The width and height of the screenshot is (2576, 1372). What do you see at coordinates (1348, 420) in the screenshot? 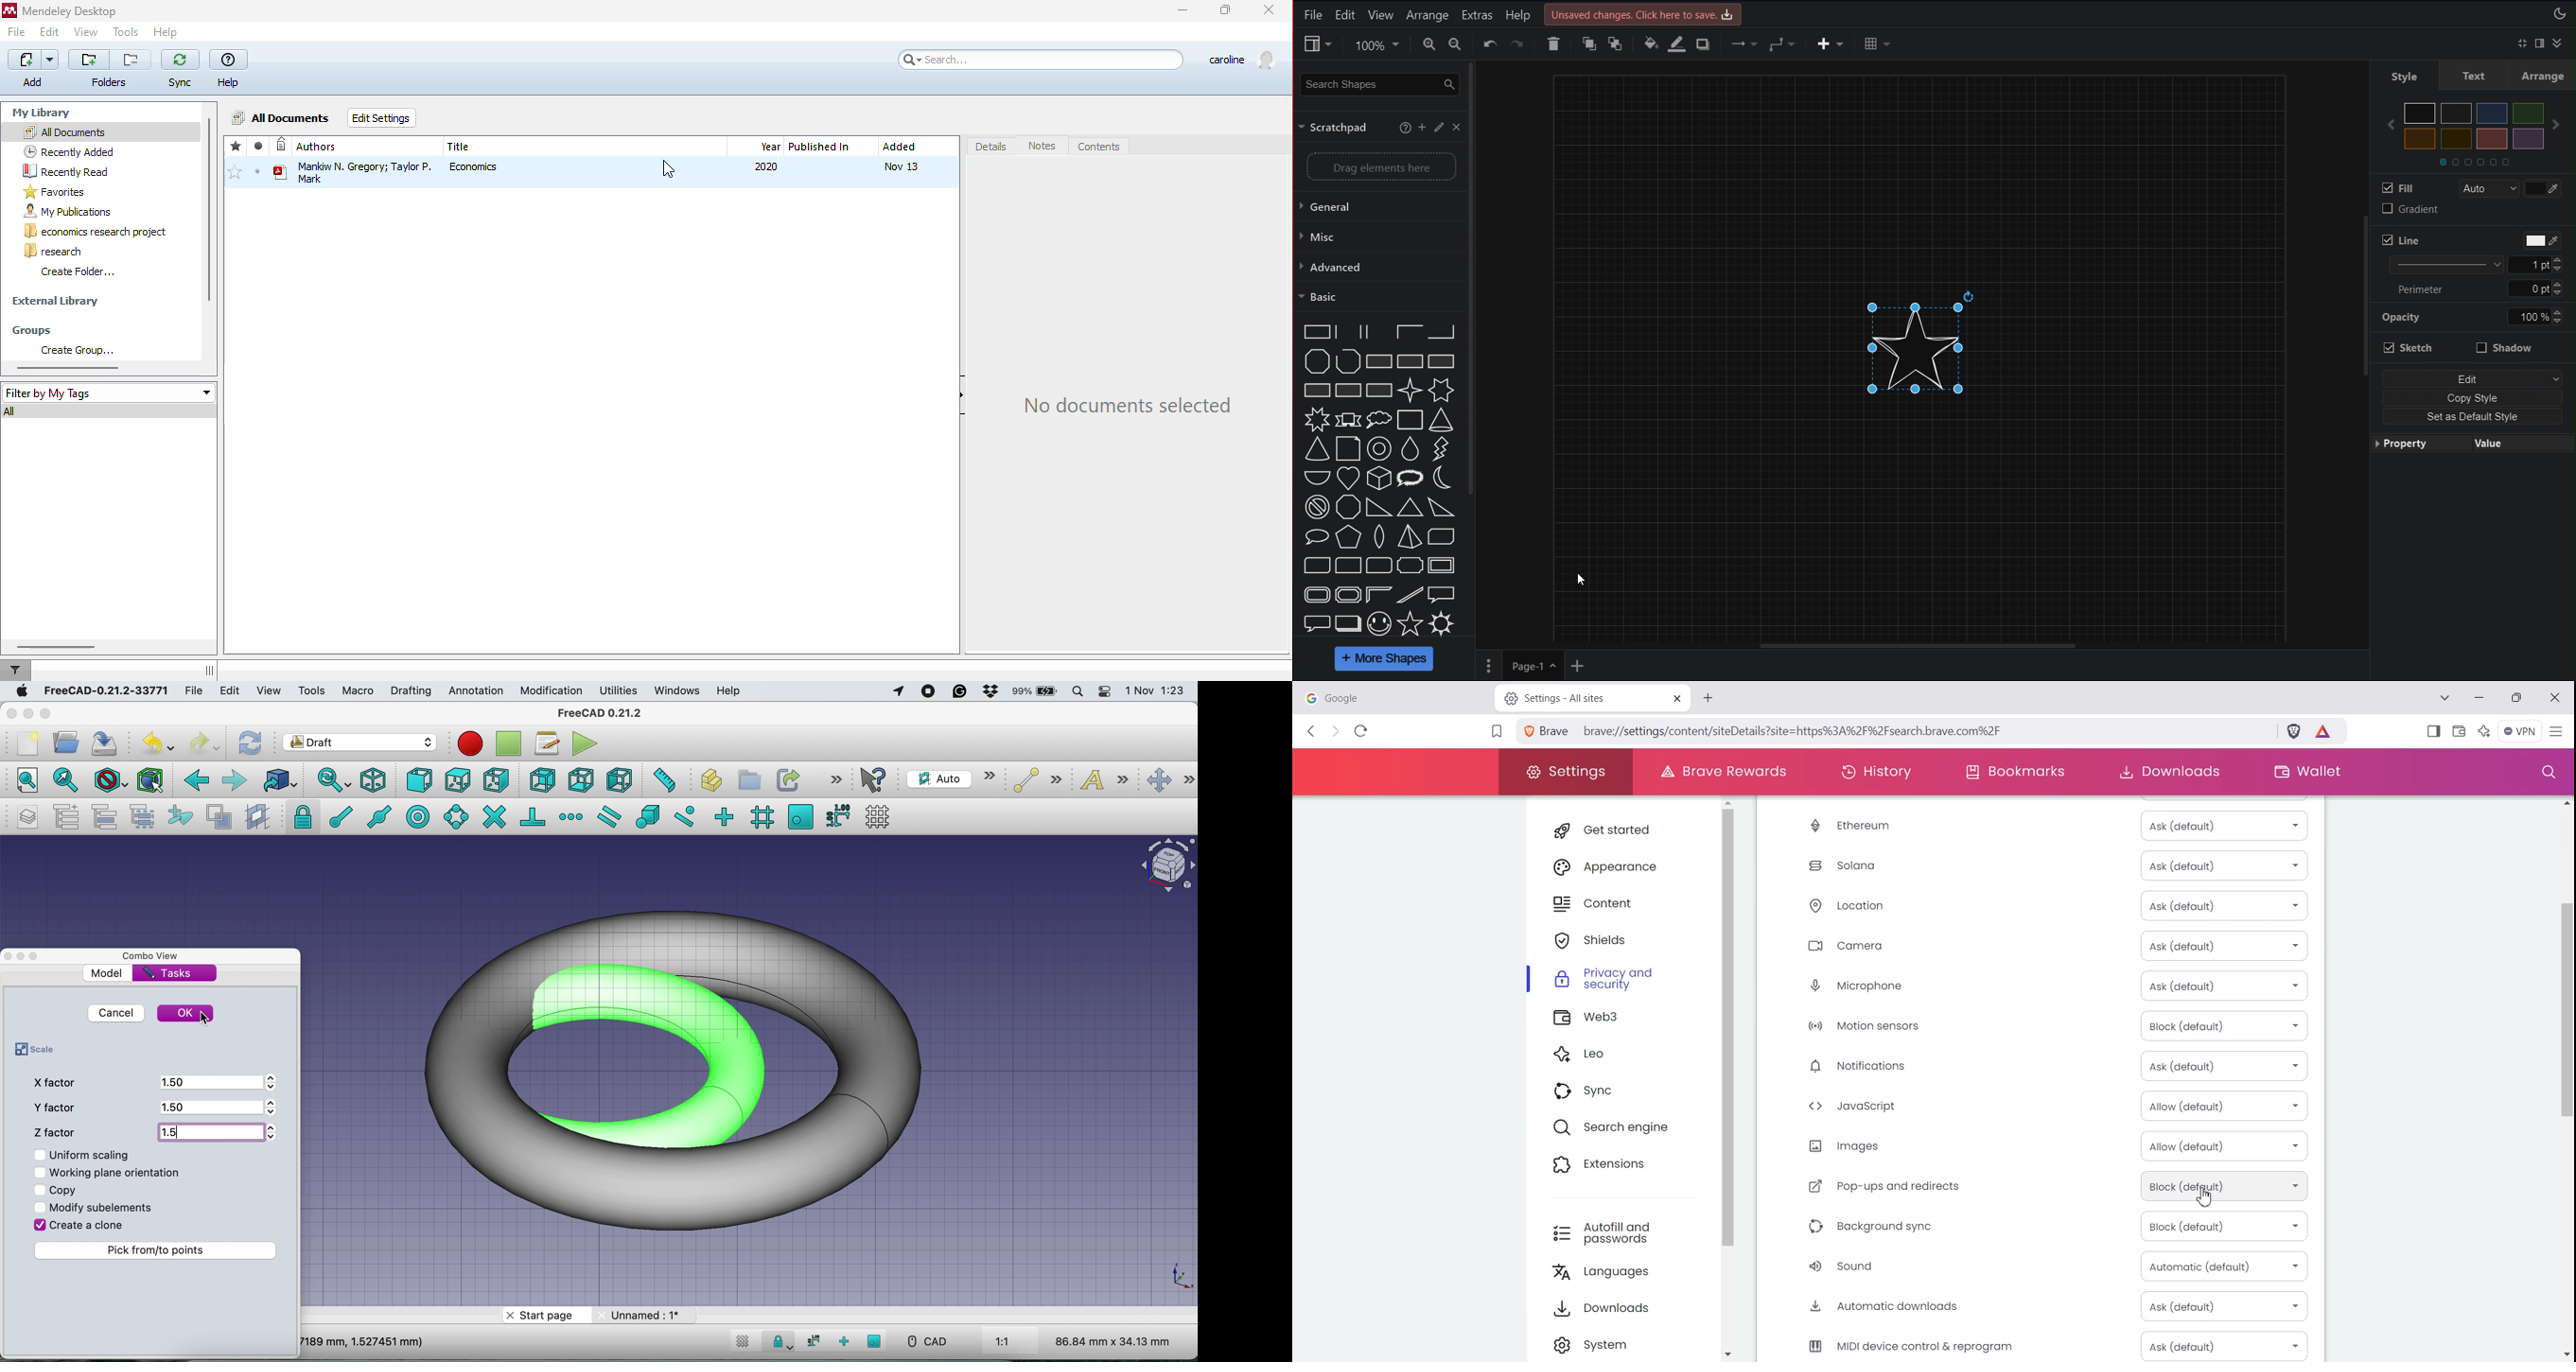
I see `banner` at bounding box center [1348, 420].